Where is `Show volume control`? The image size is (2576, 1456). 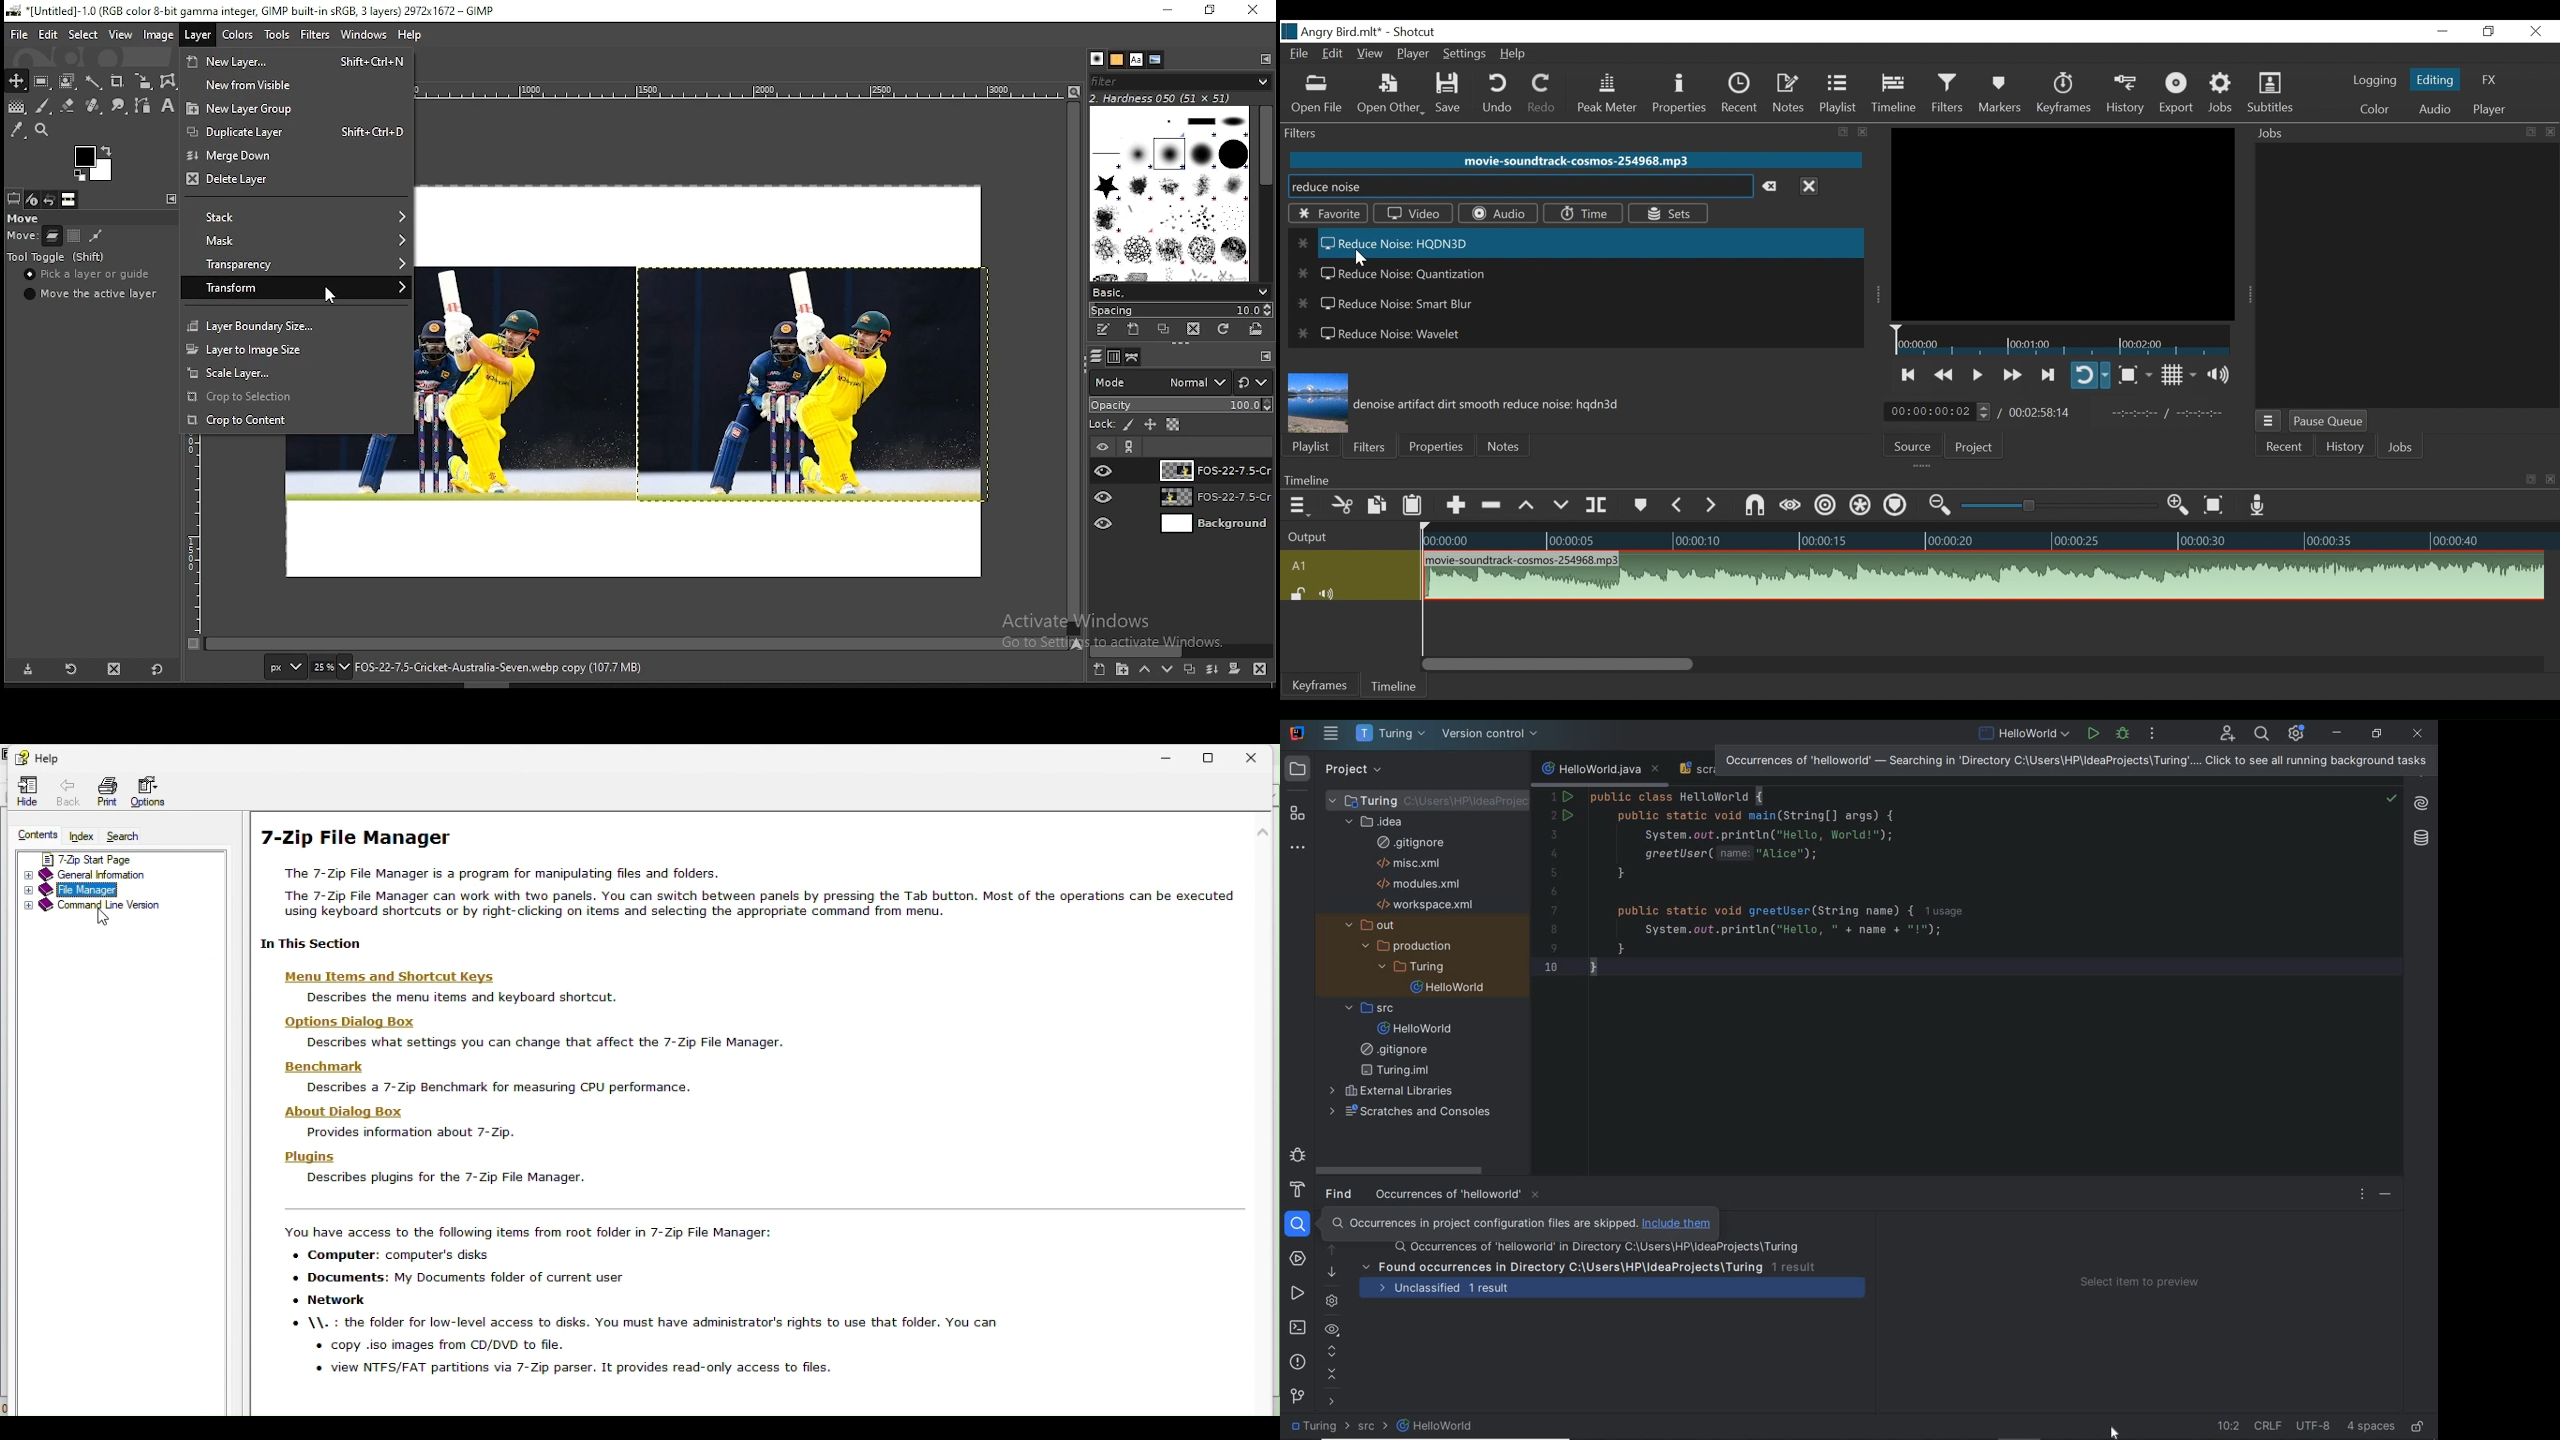 Show volume control is located at coordinates (2221, 377).